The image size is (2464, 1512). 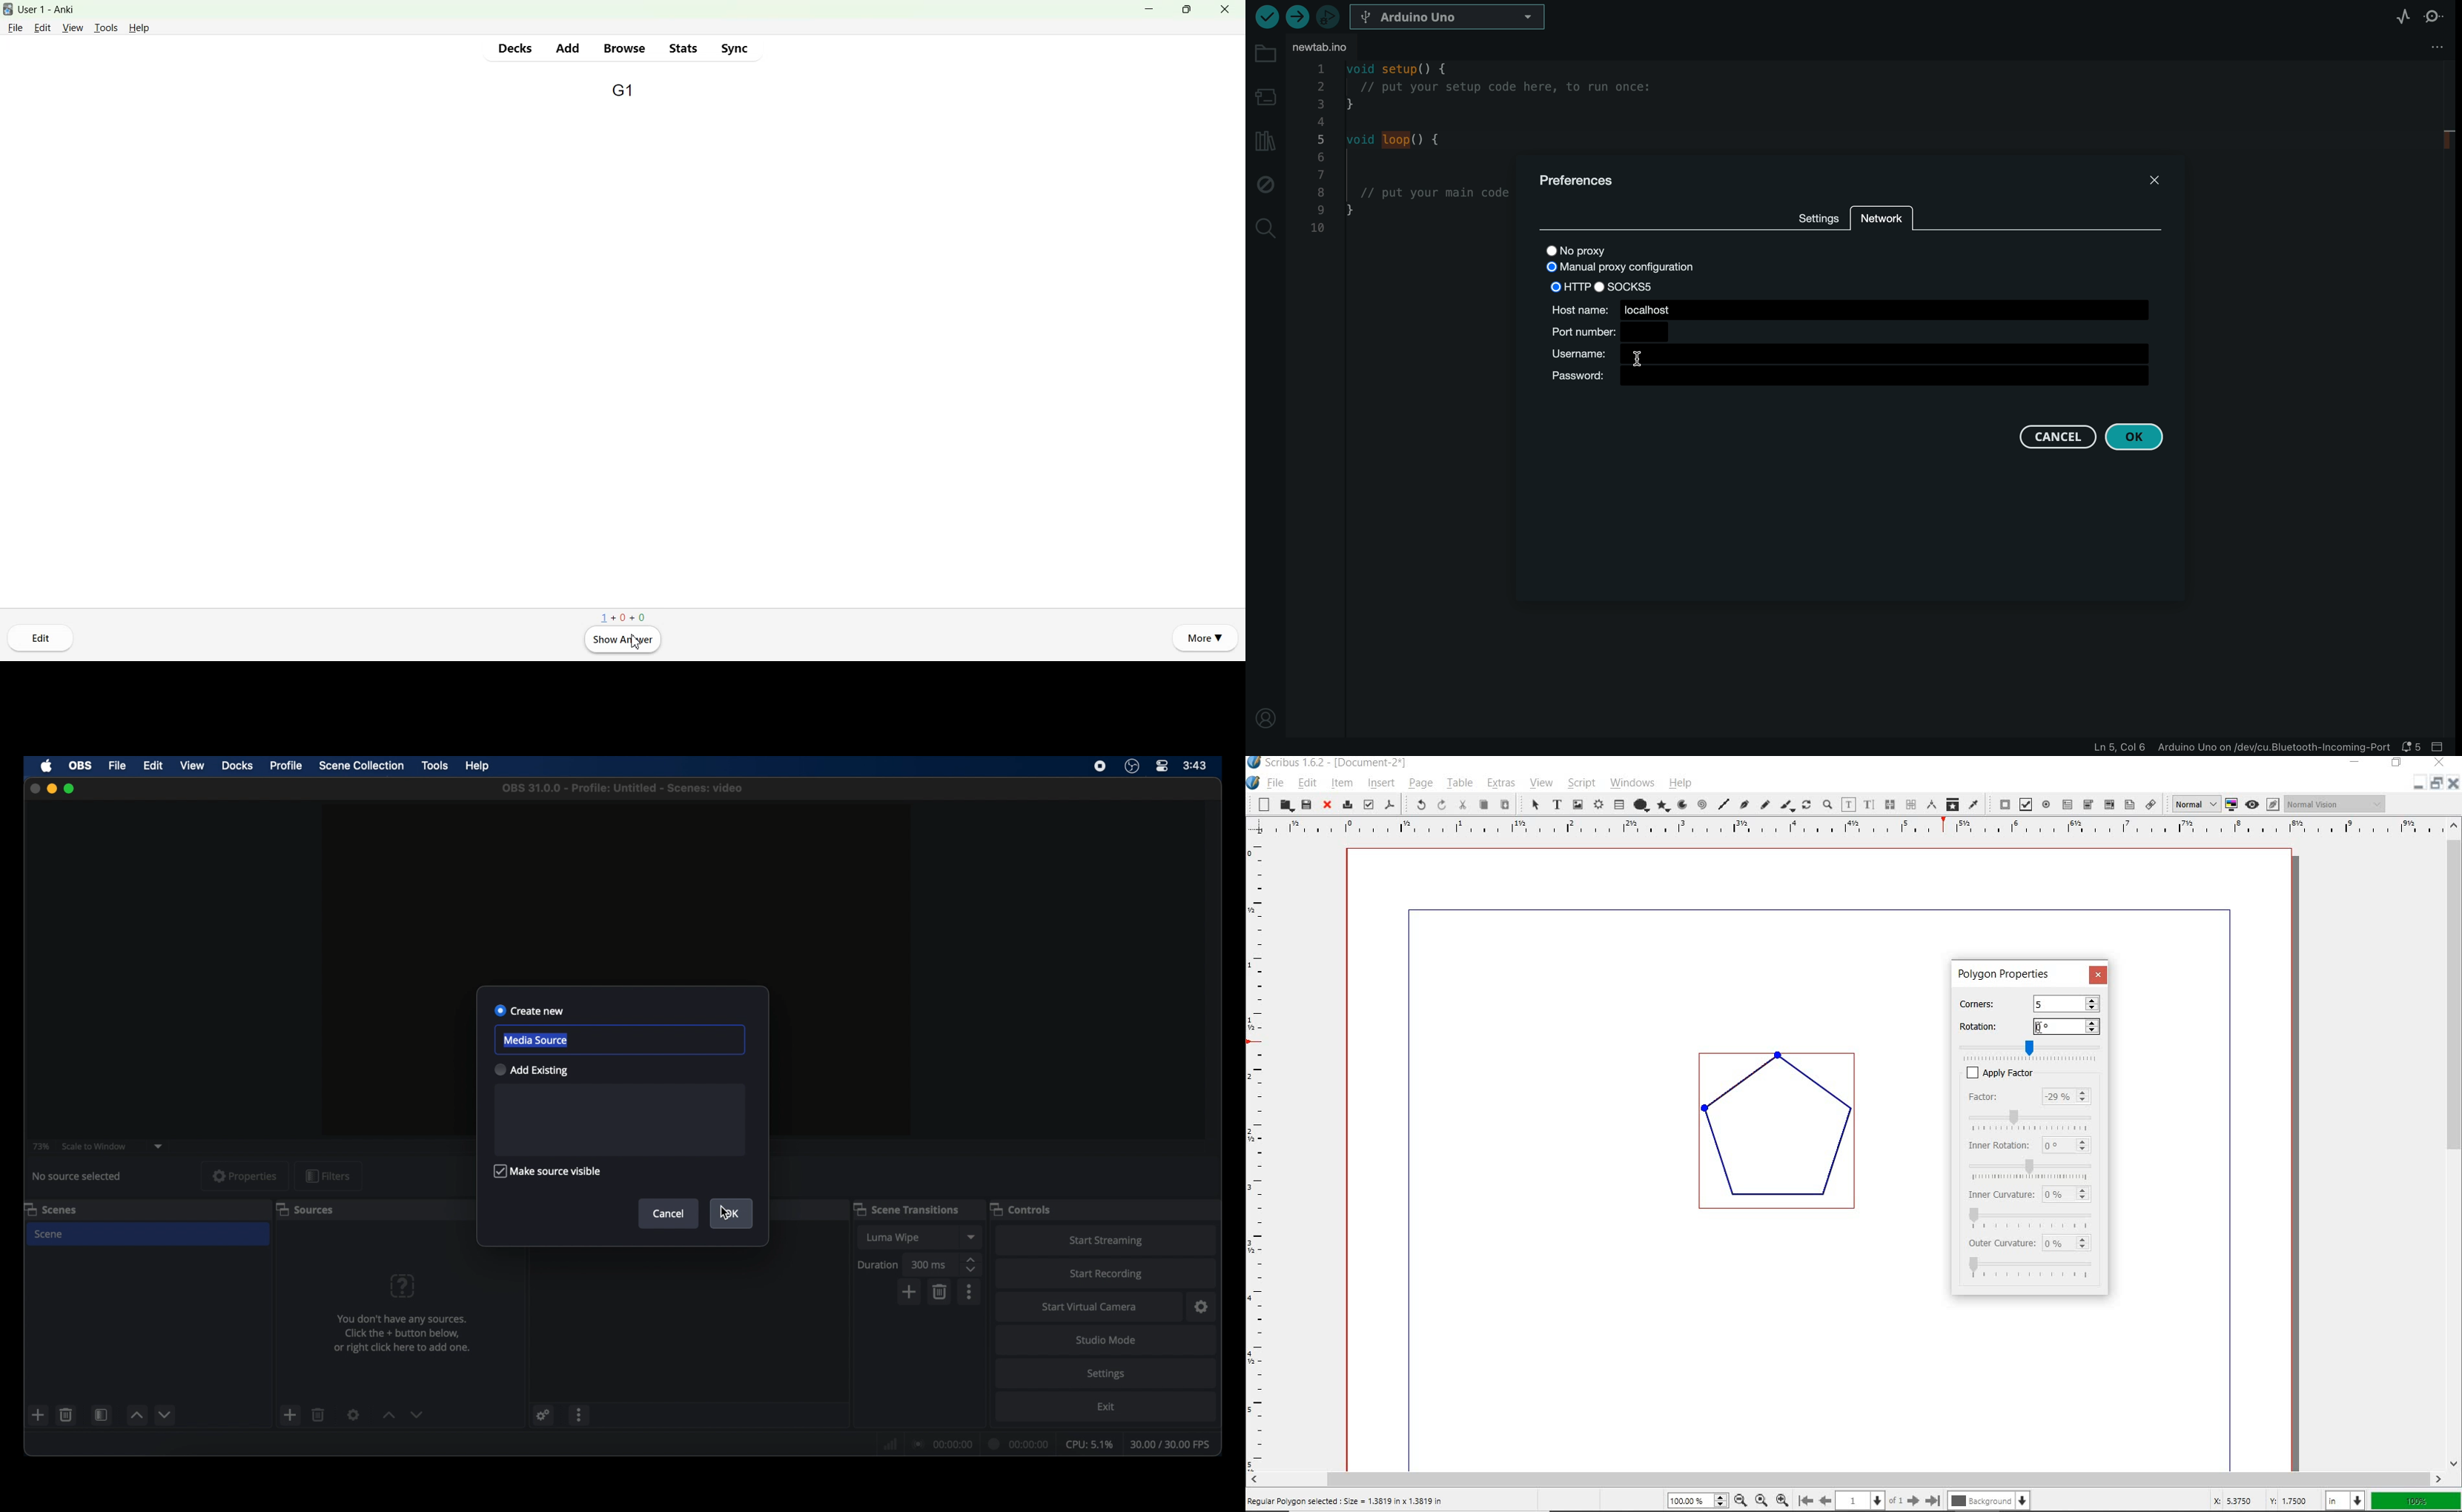 I want to click on filters, so click(x=328, y=1176).